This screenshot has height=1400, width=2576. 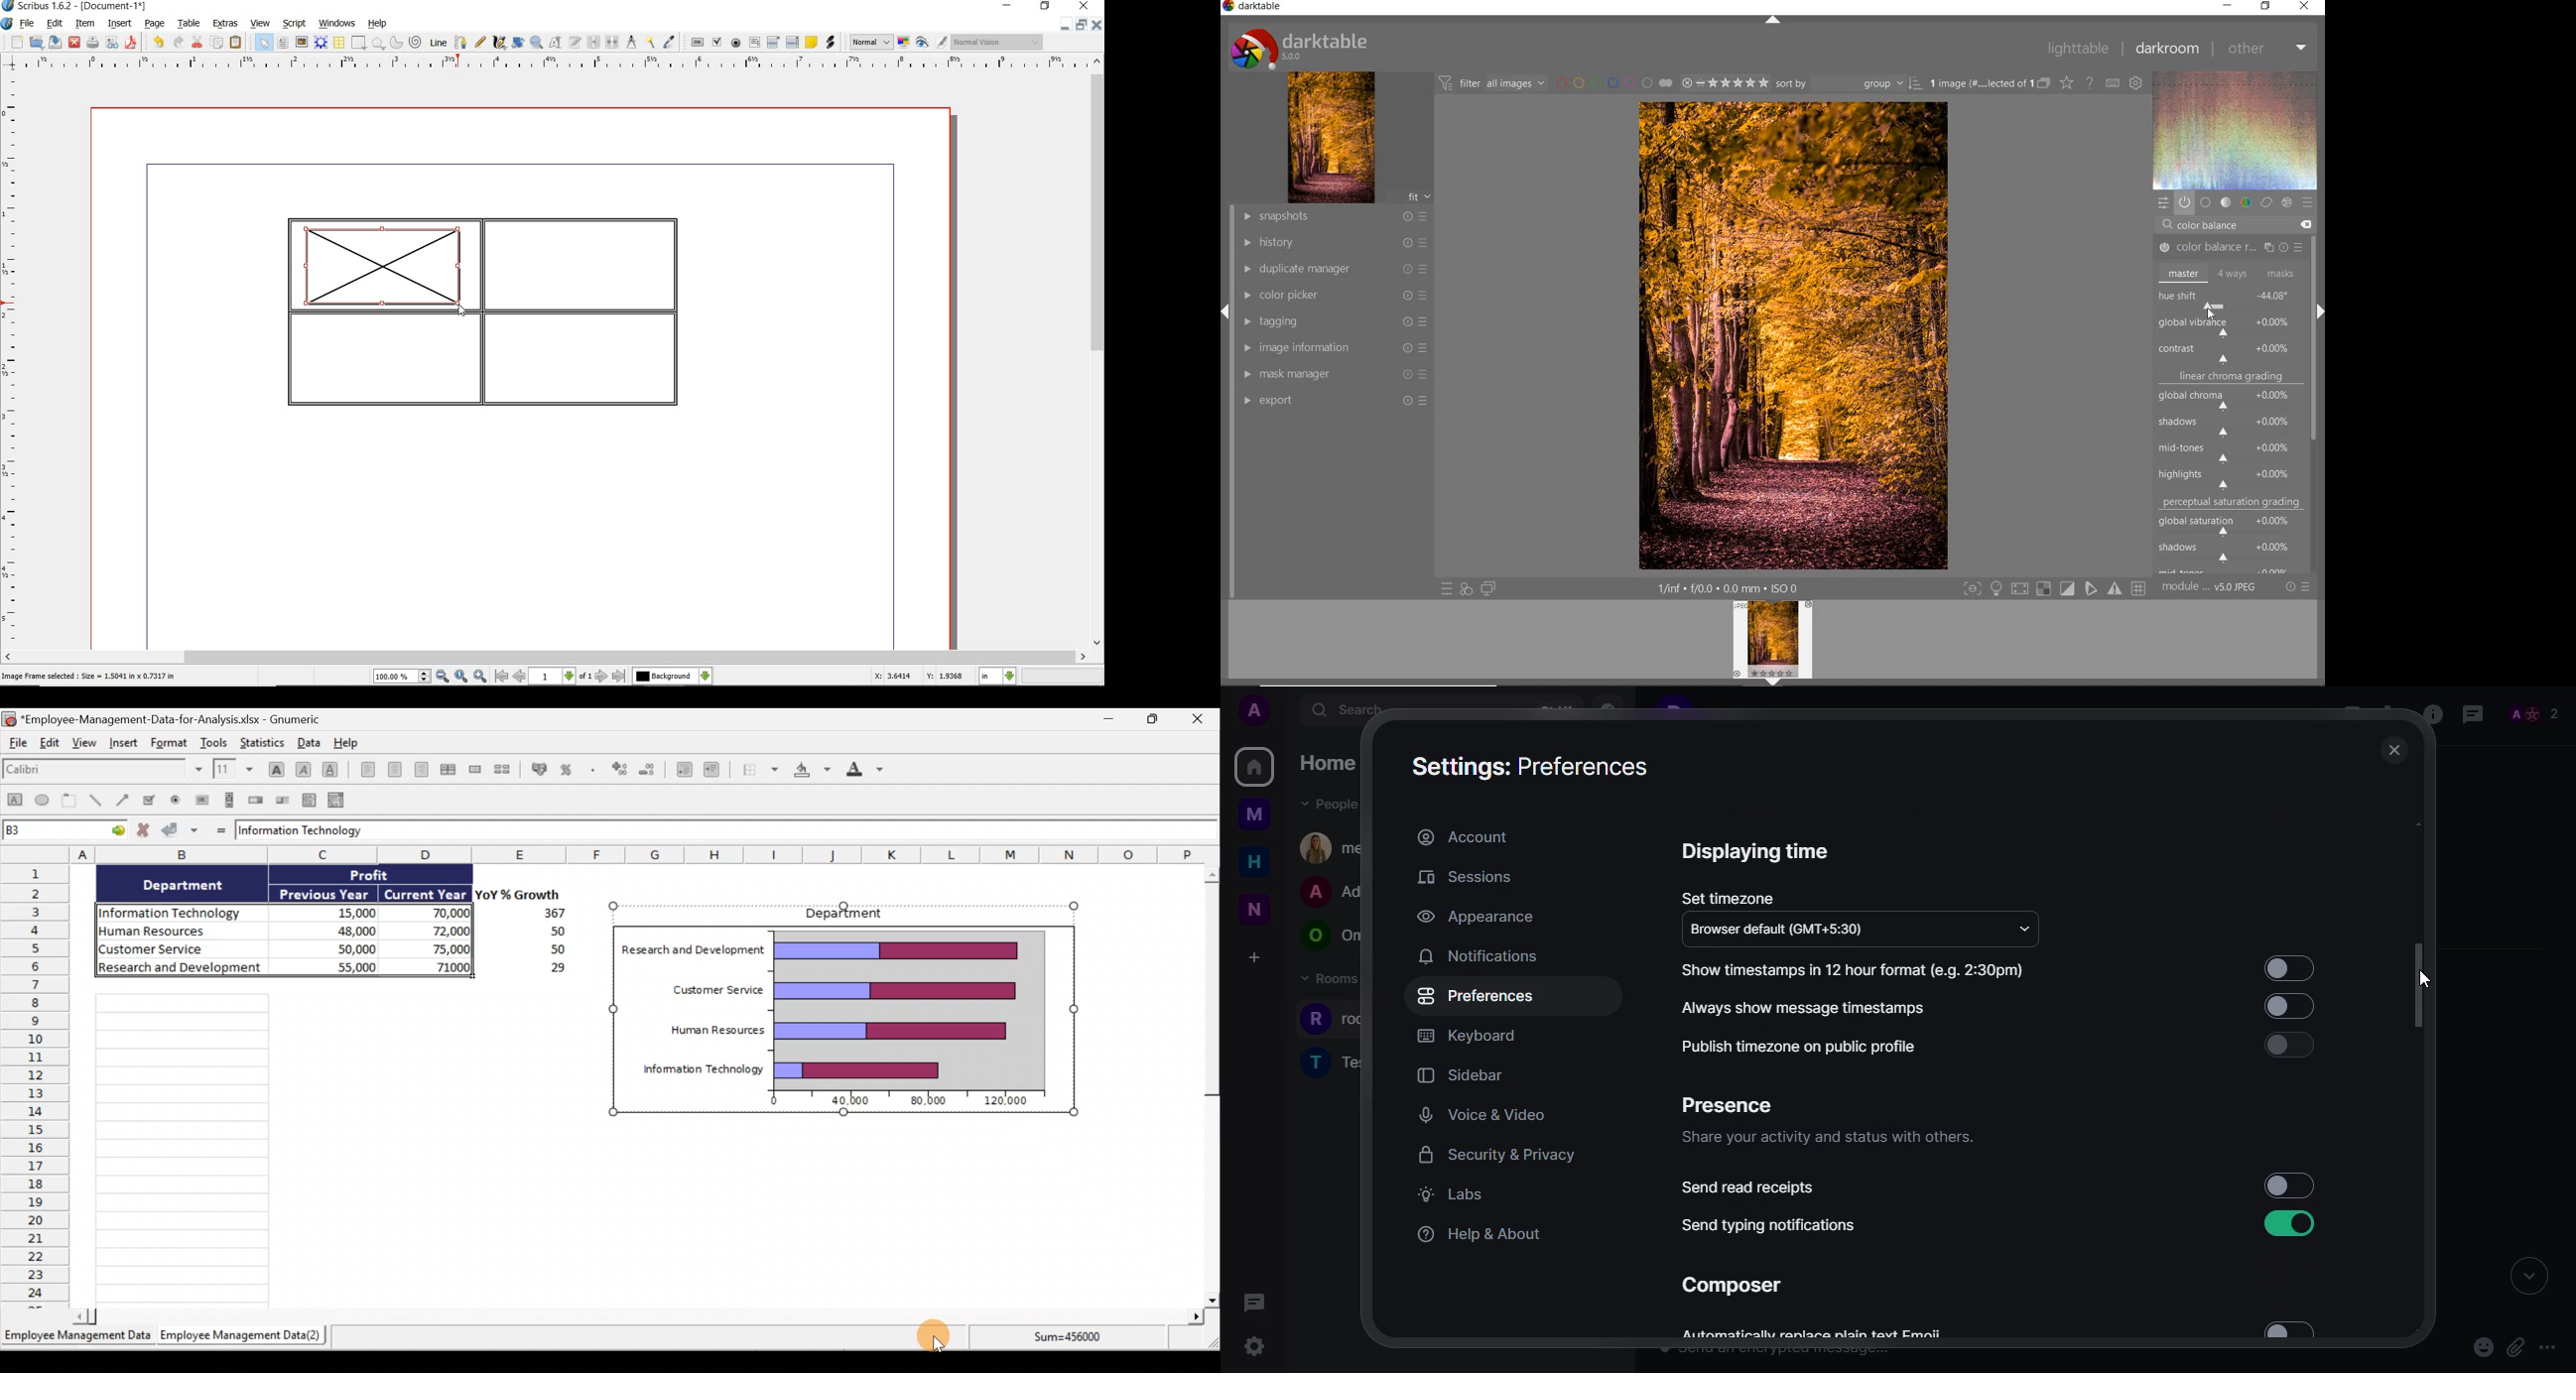 I want to click on freehand line, so click(x=481, y=43).